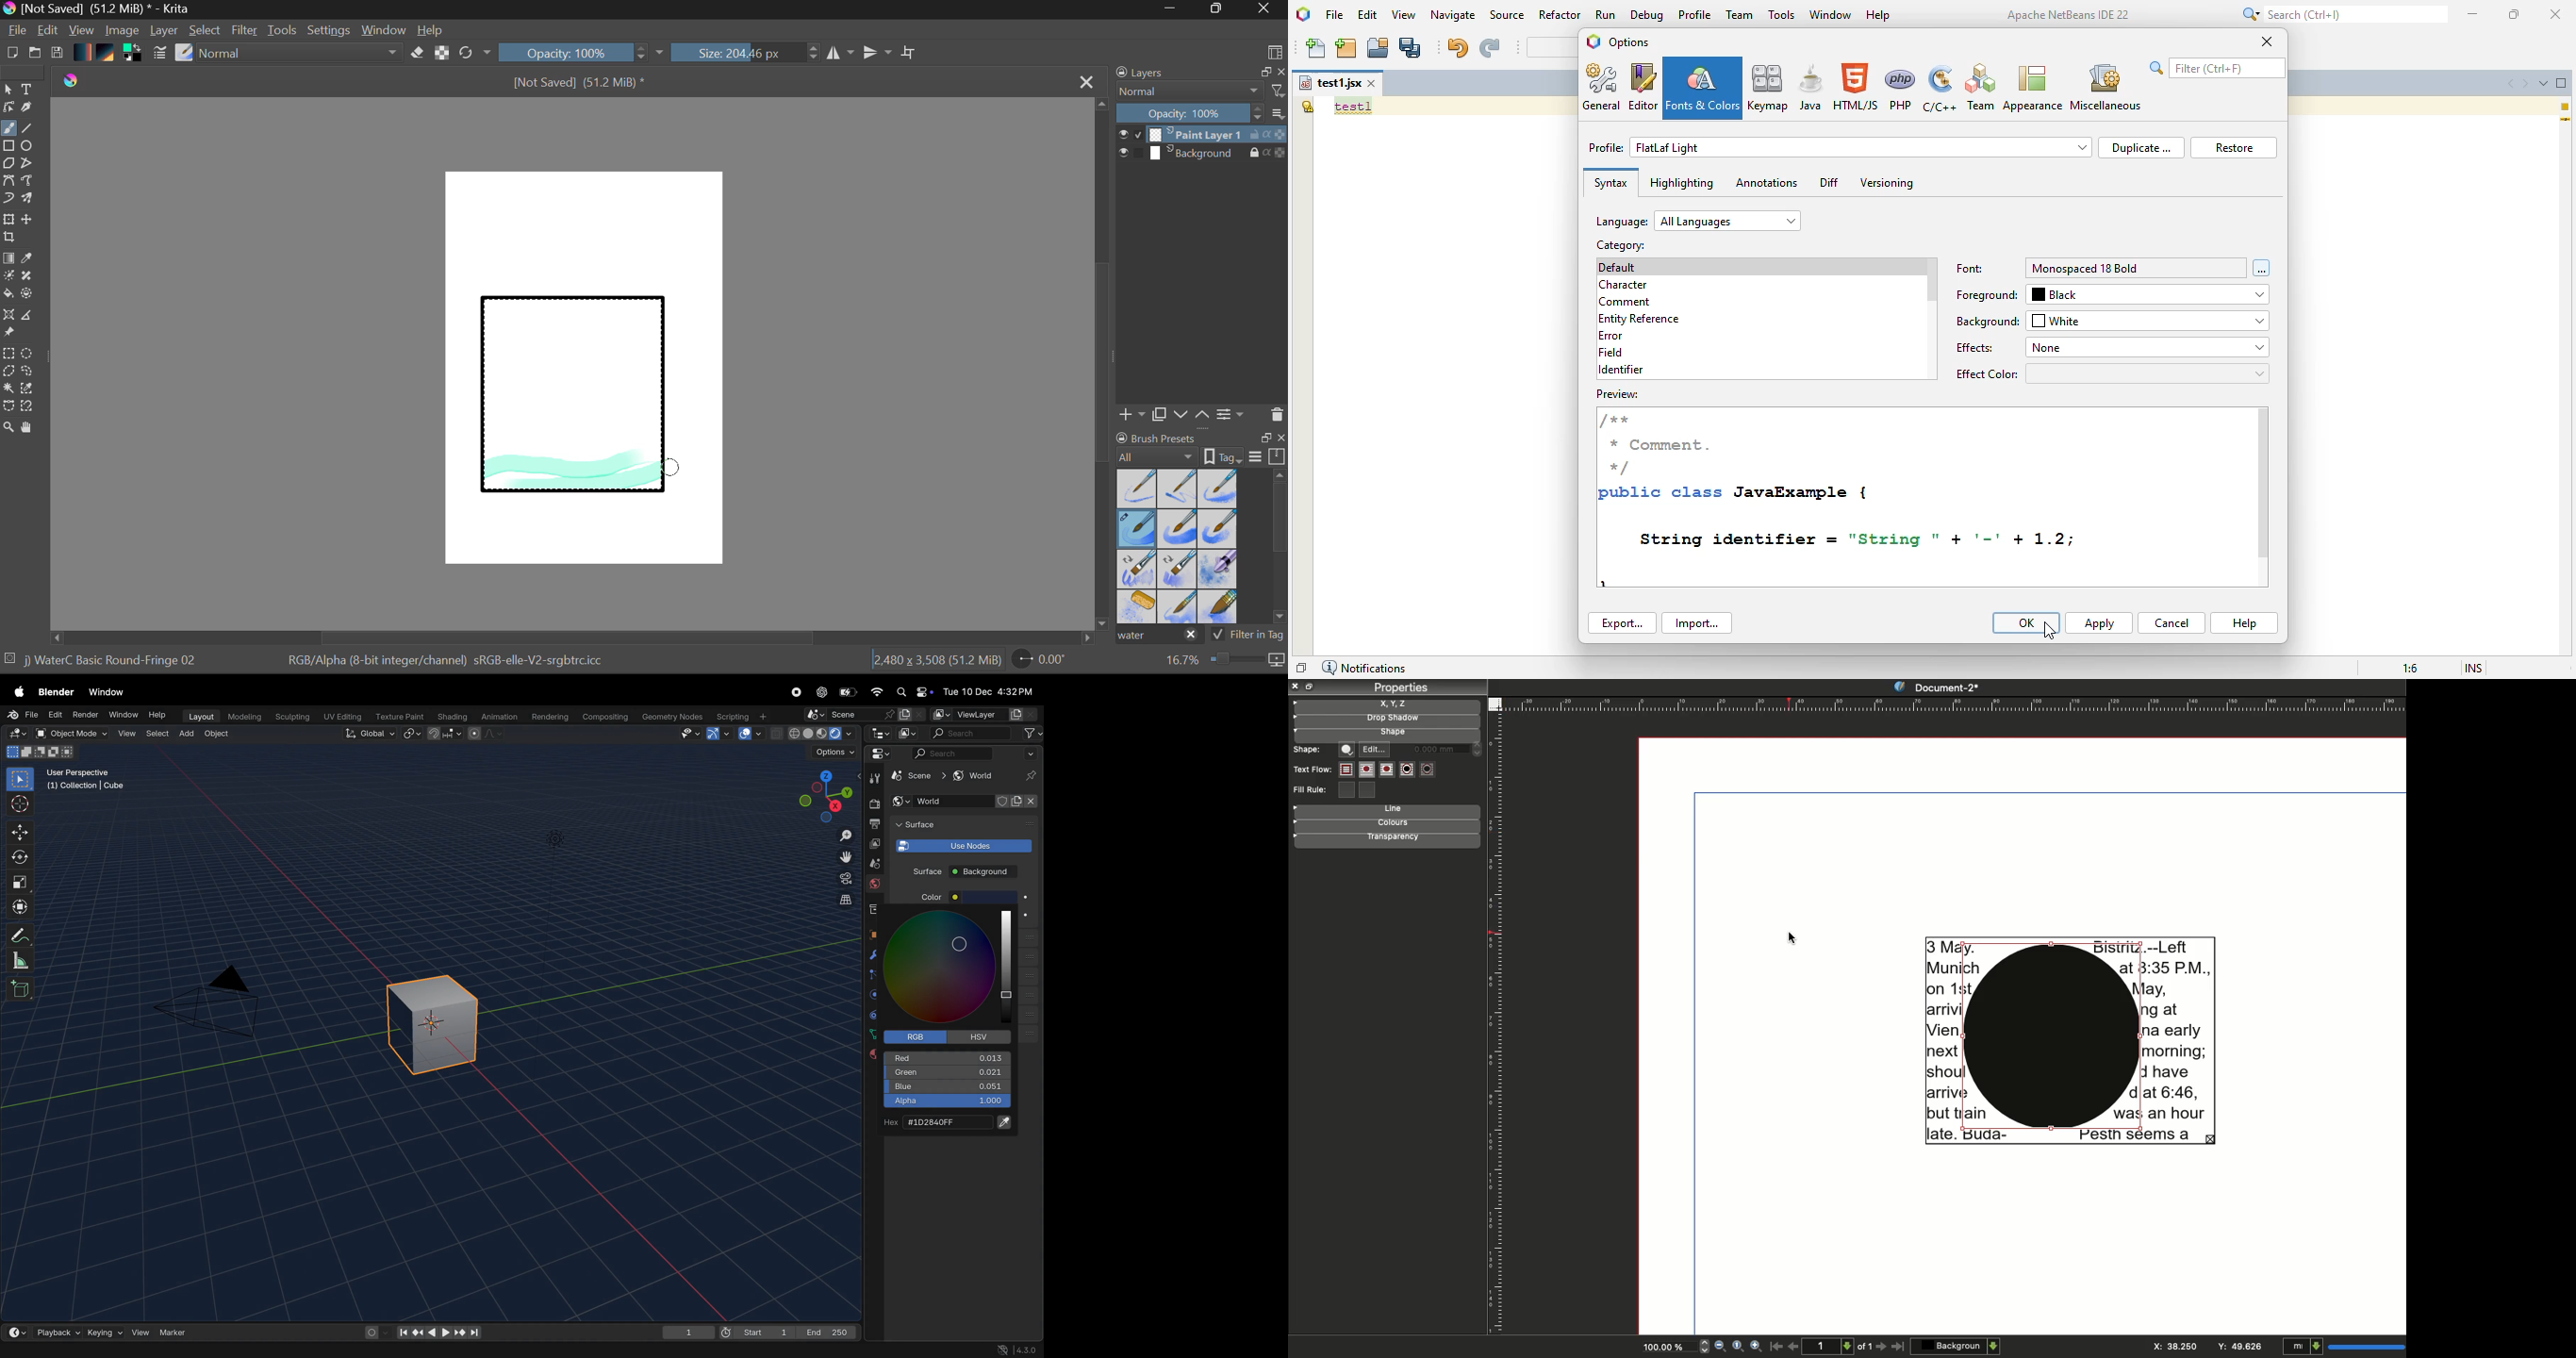 Image resolution: width=2576 pixels, height=1372 pixels. What do you see at coordinates (1387, 771) in the screenshot?
I see `Text flow wrap` at bounding box center [1387, 771].